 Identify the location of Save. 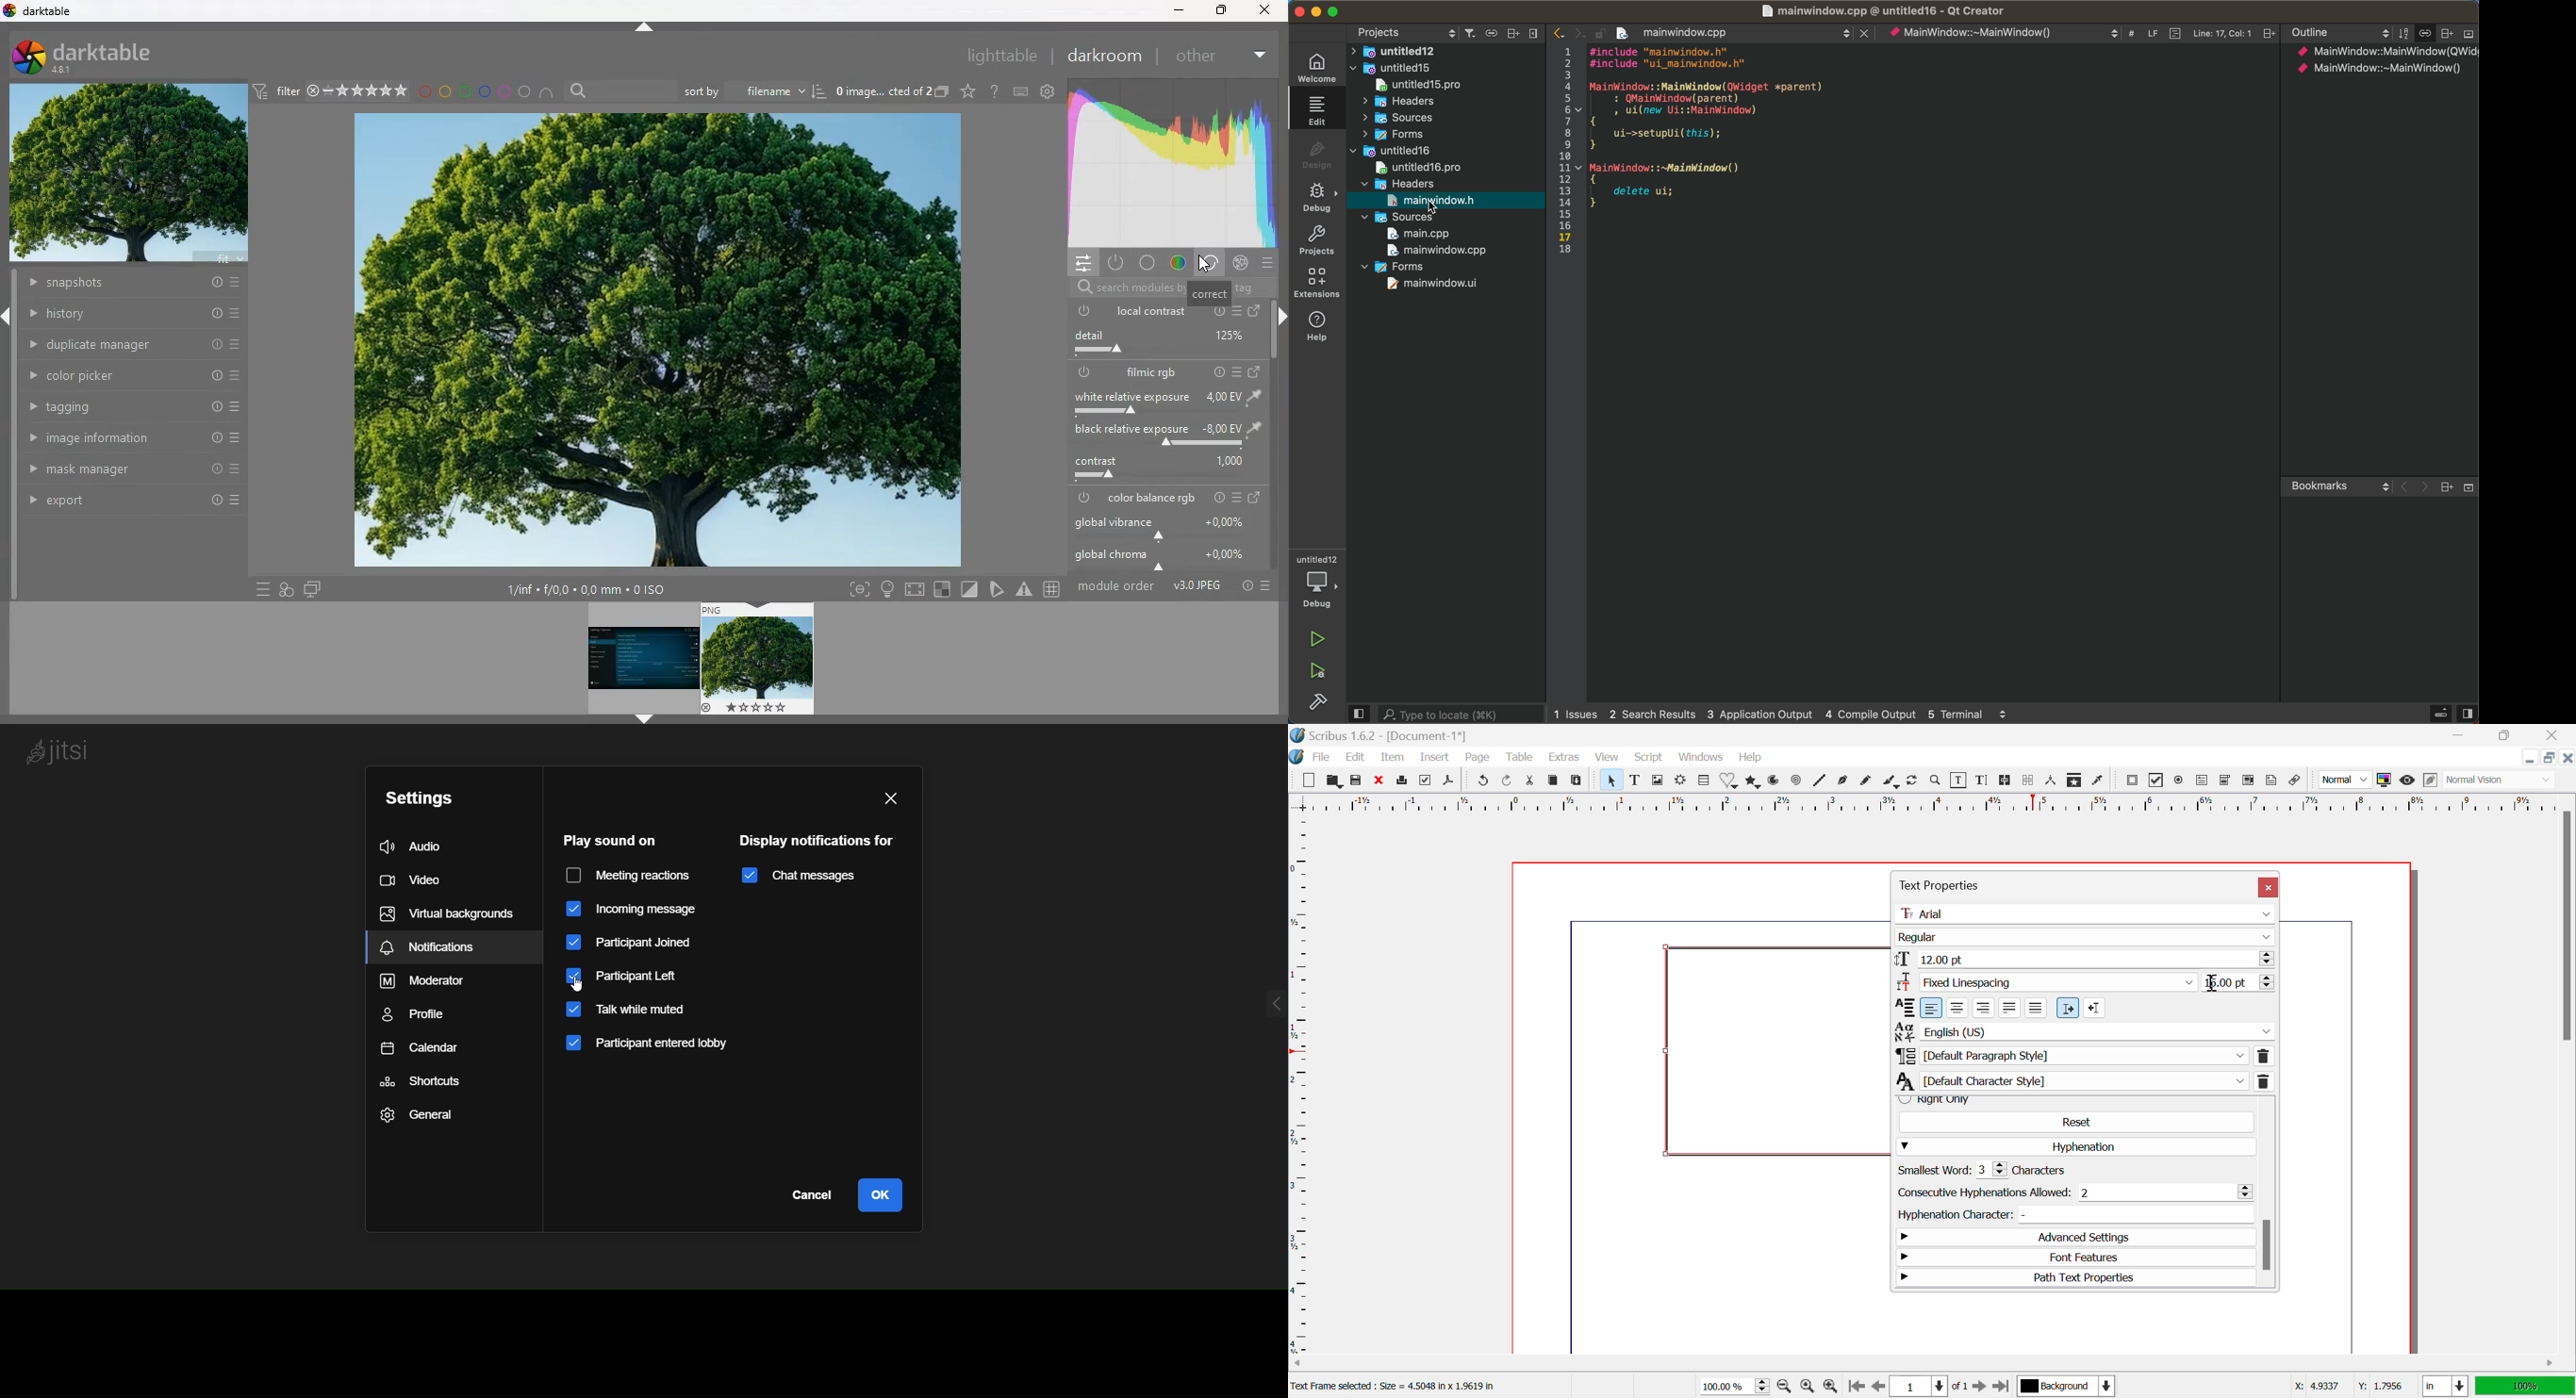
(1355, 780).